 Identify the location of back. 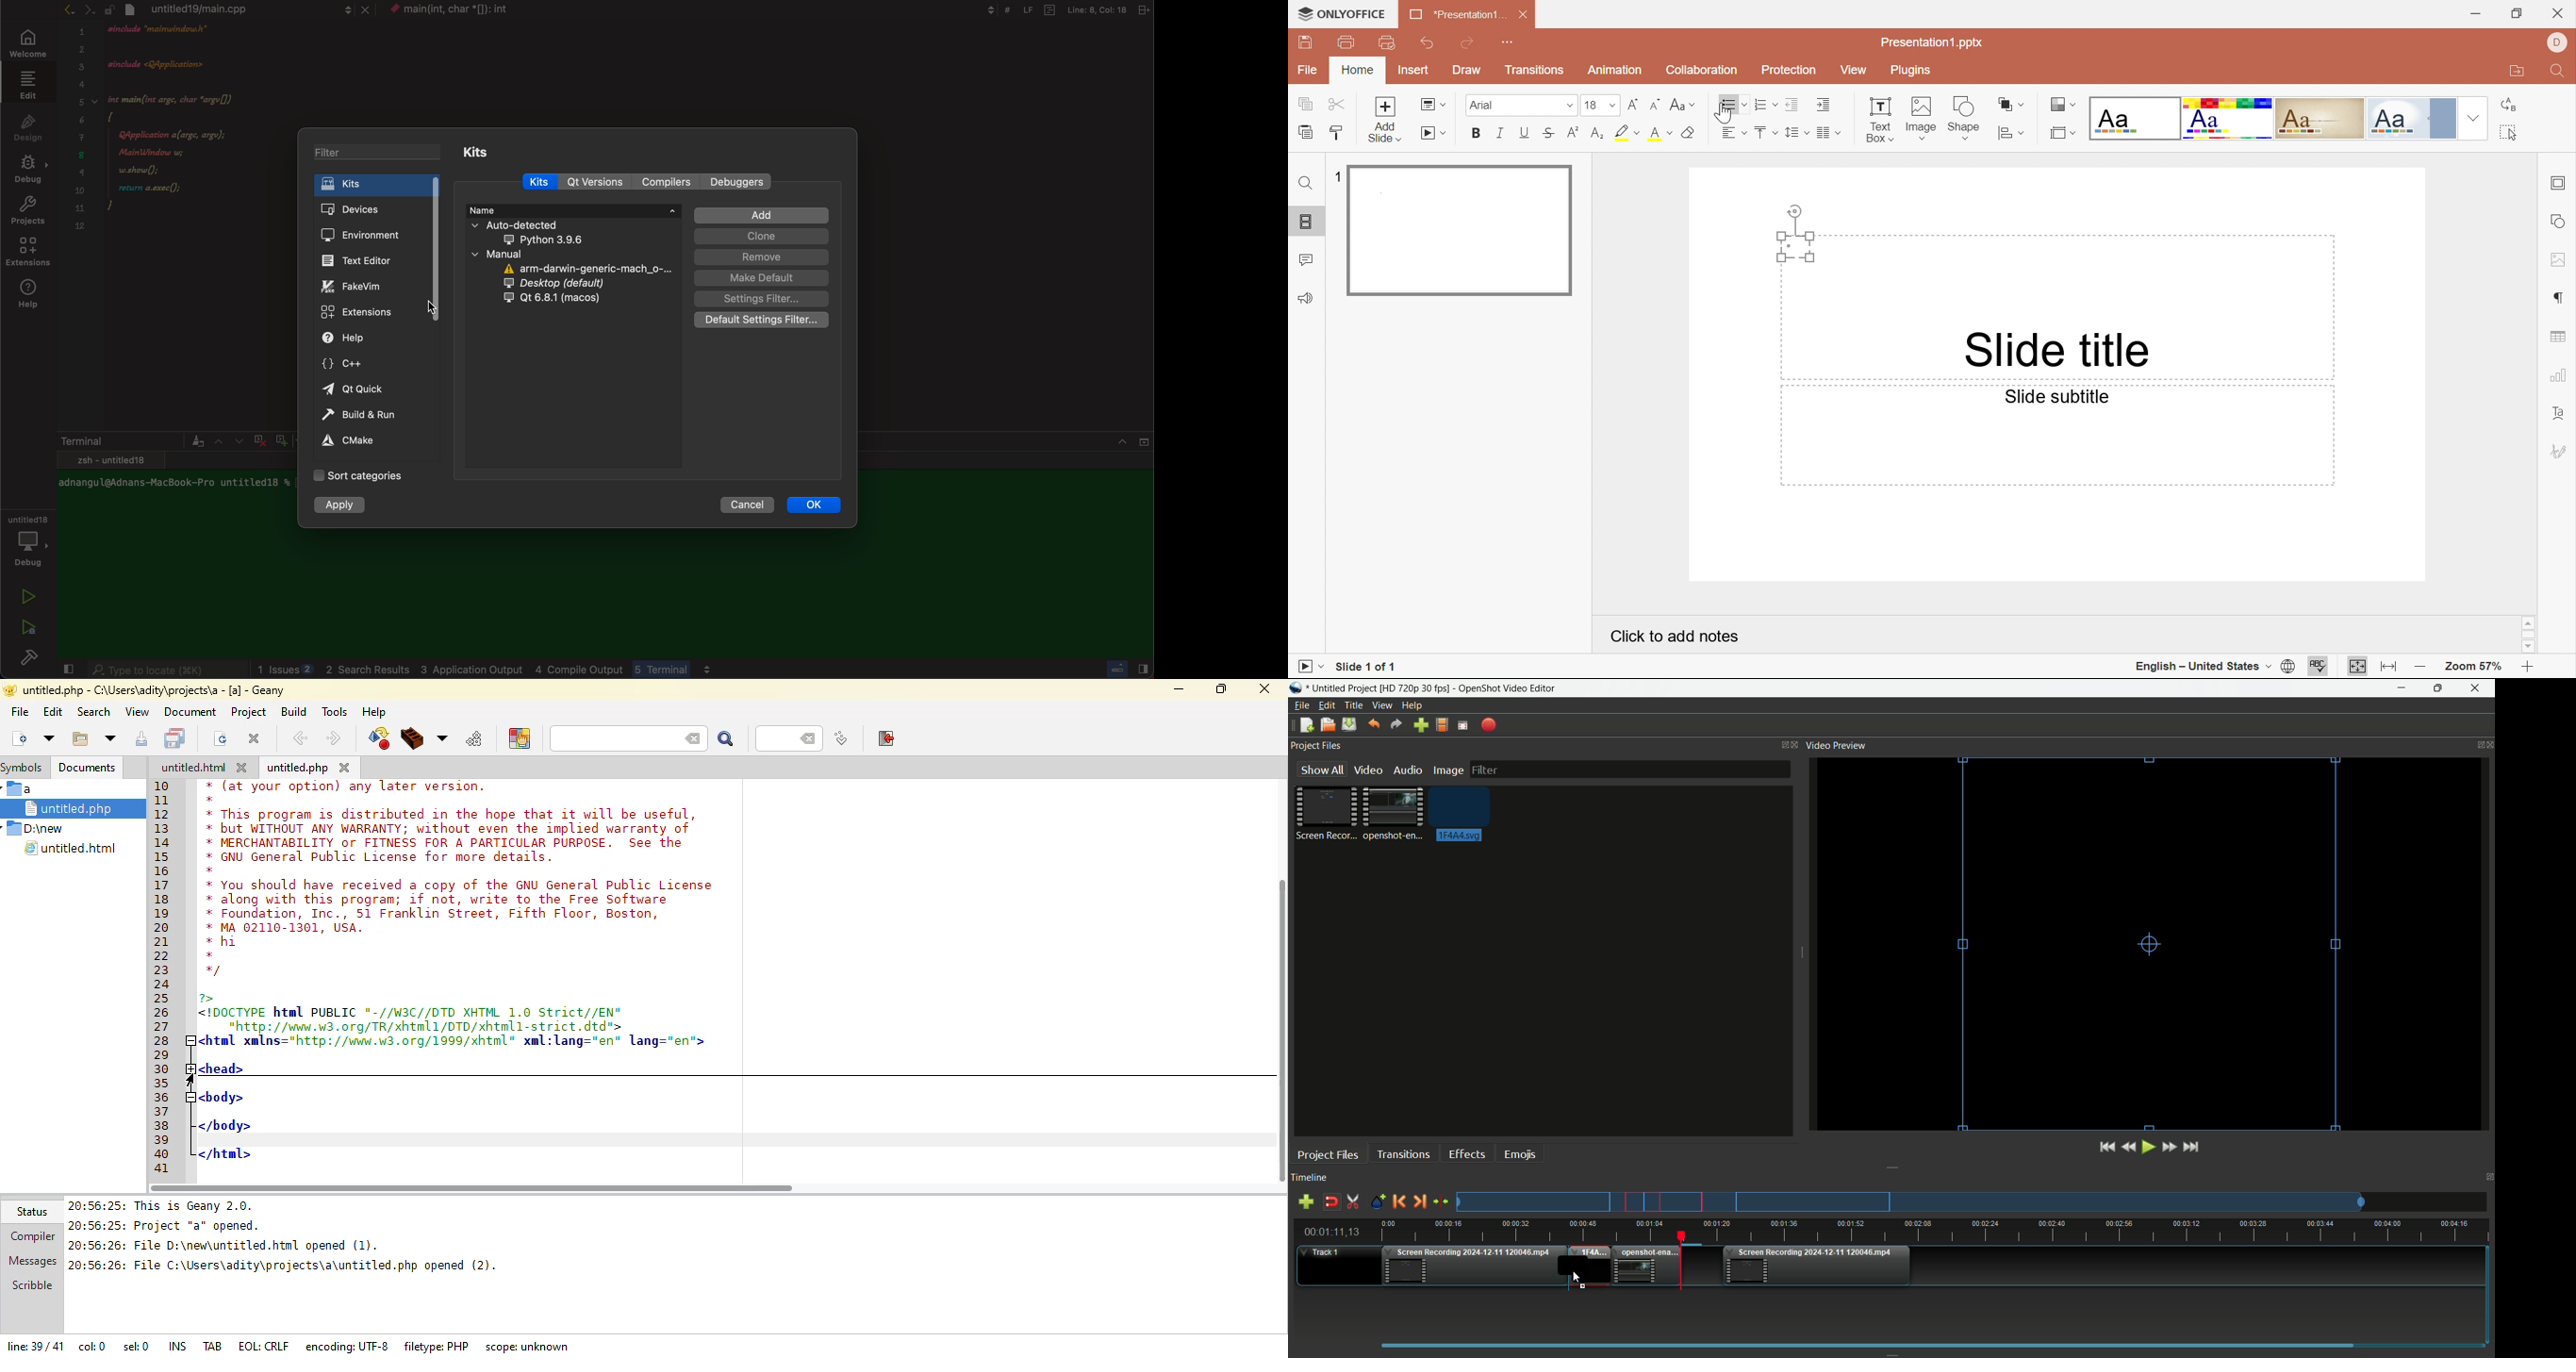
(301, 737).